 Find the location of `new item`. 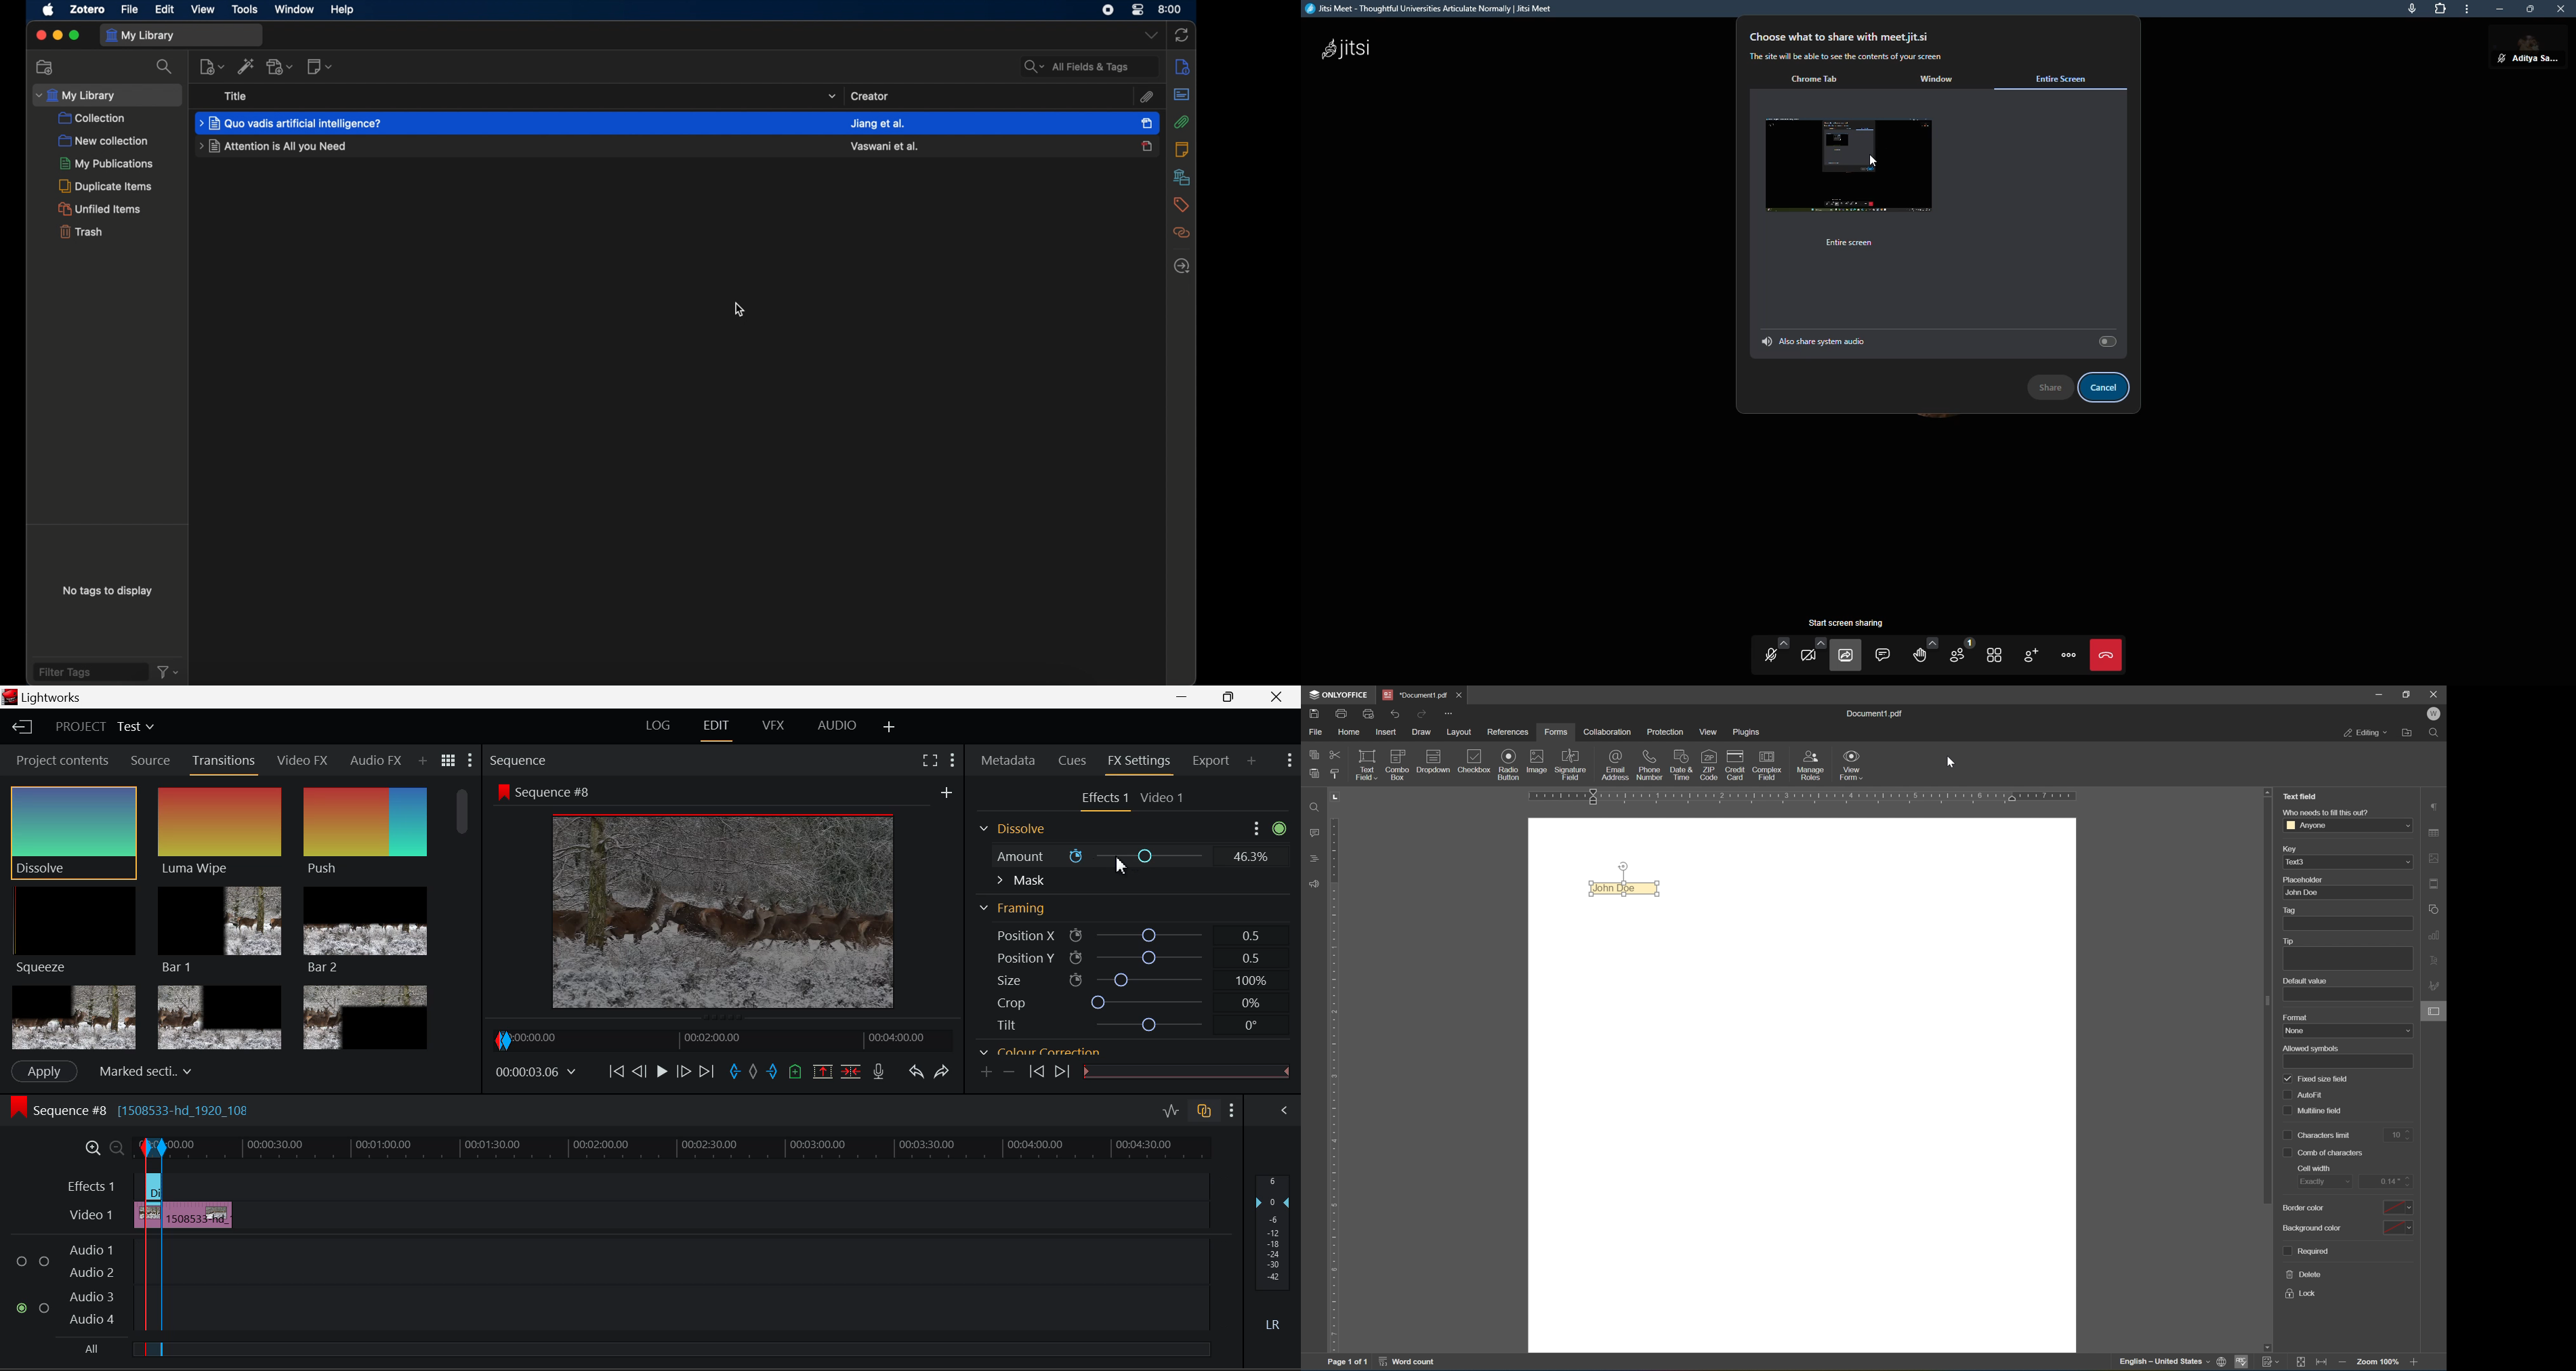

new item is located at coordinates (211, 66).